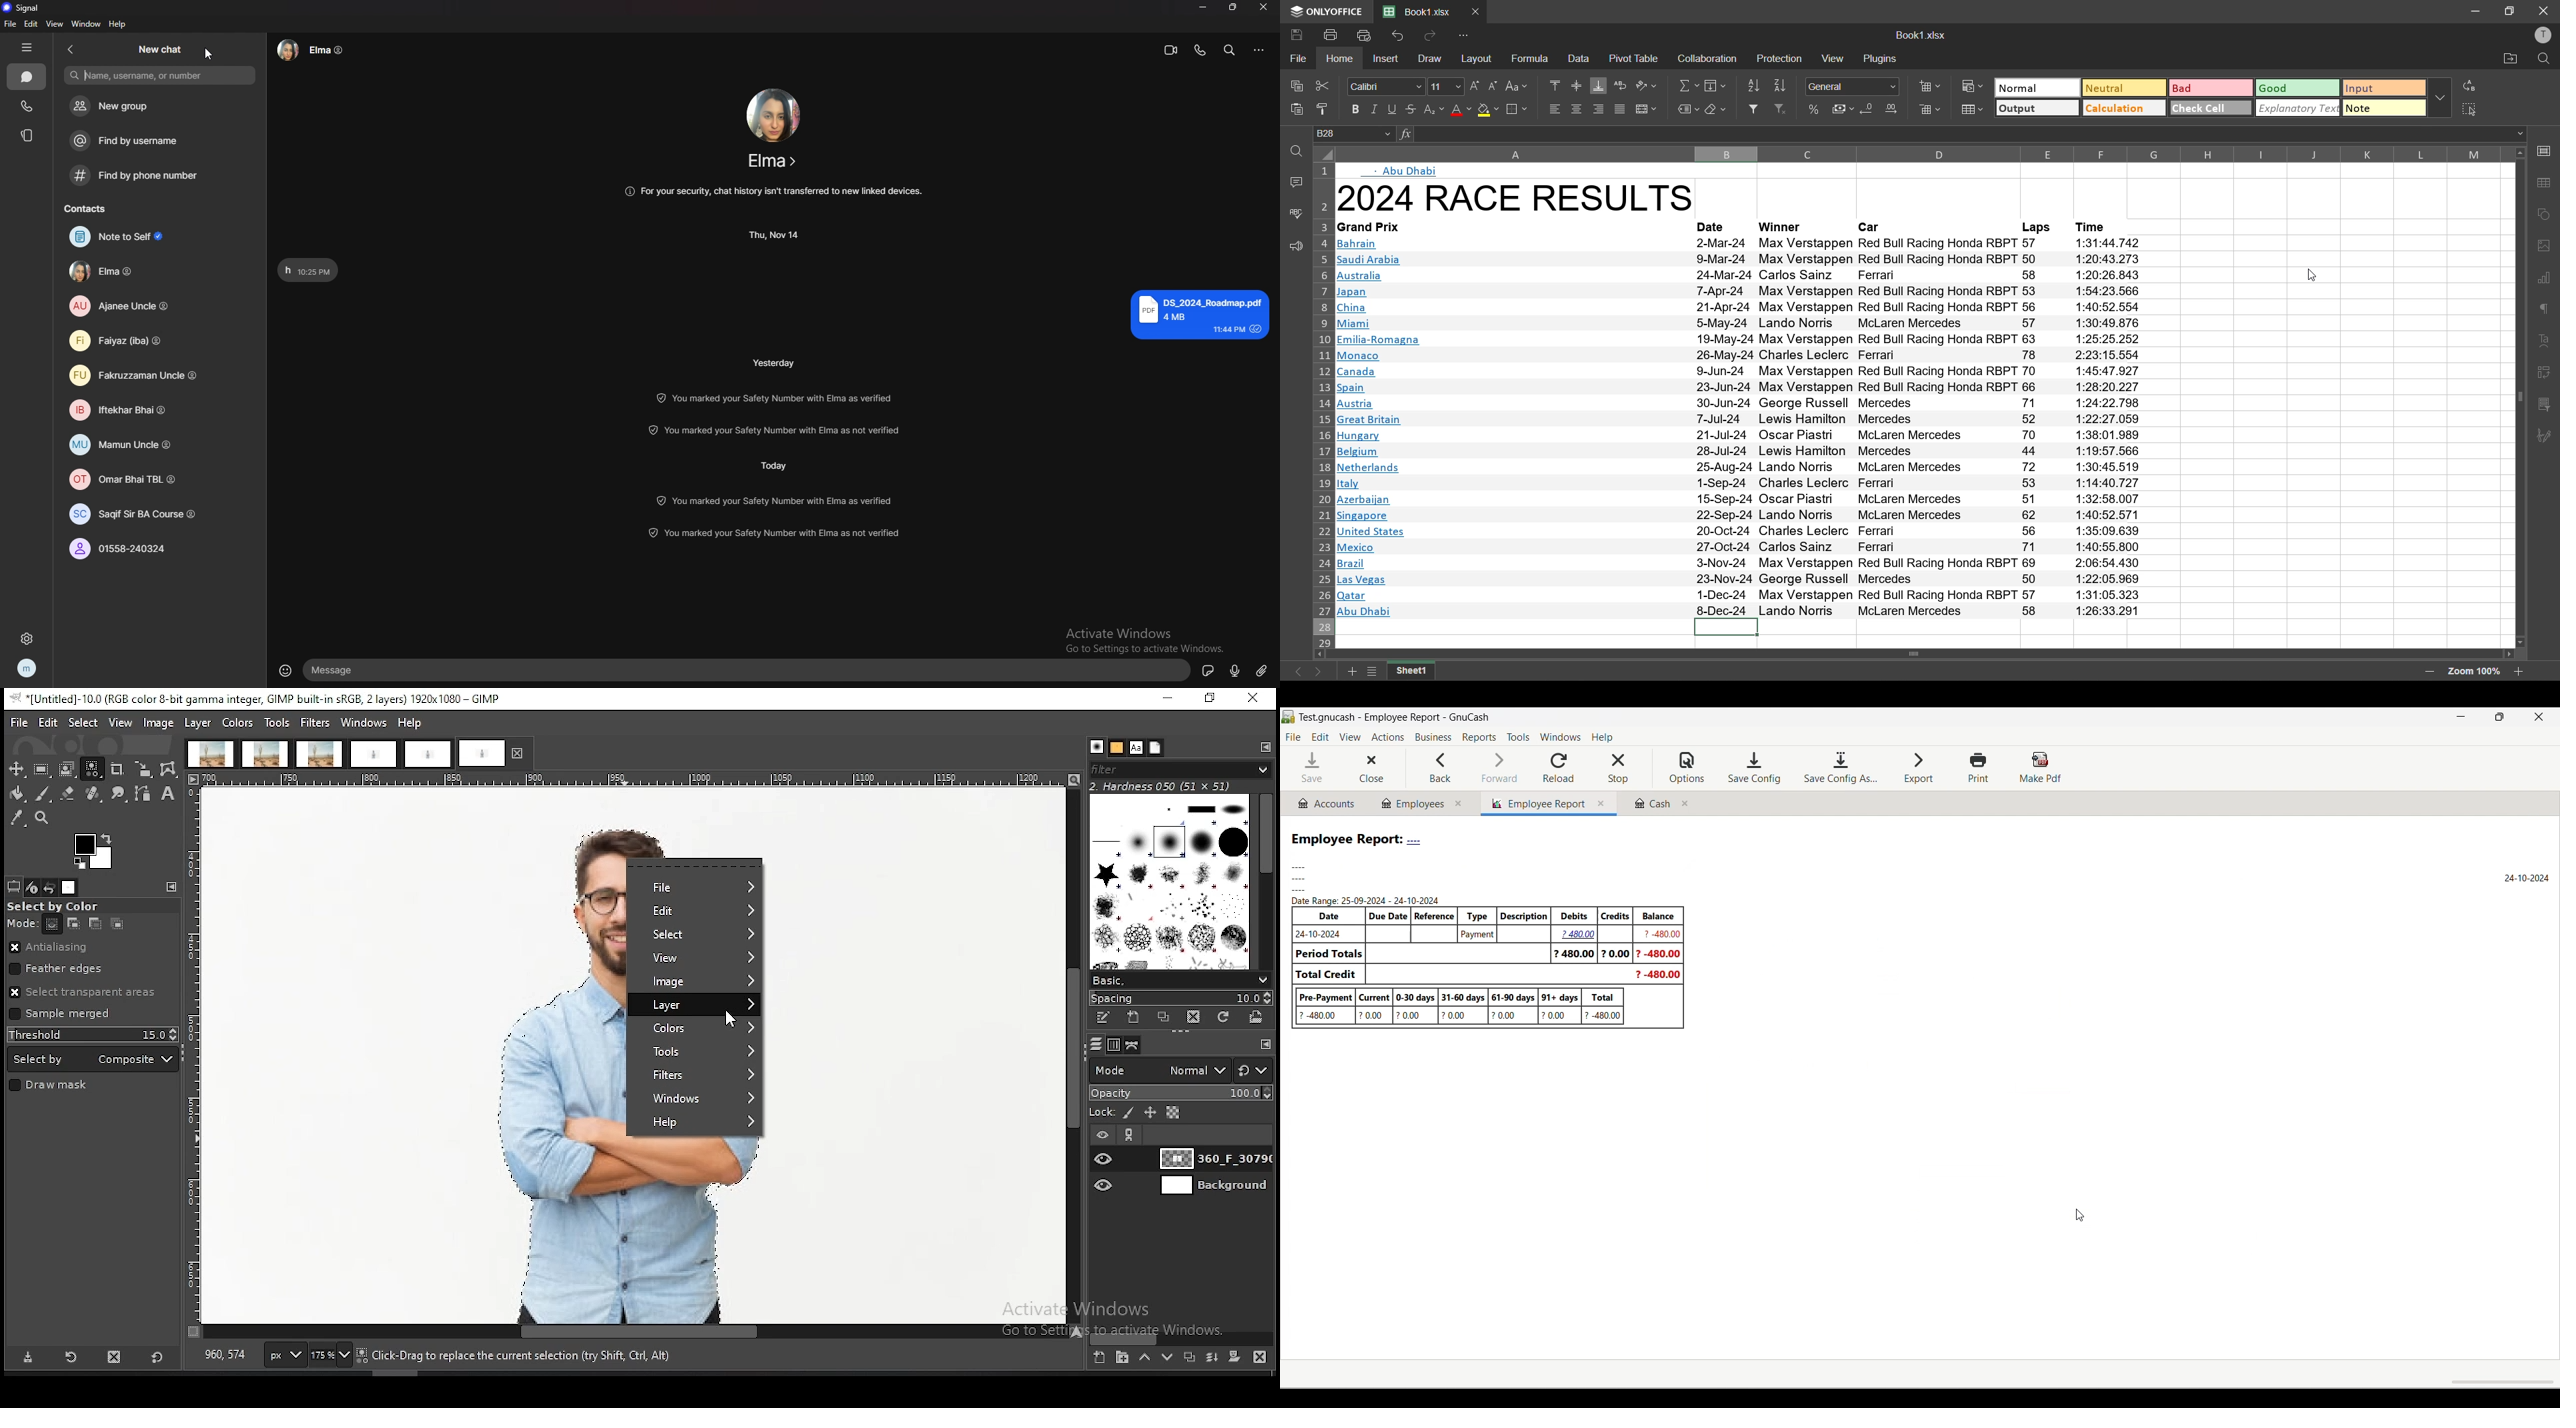  I want to click on merge and center, so click(1648, 111).